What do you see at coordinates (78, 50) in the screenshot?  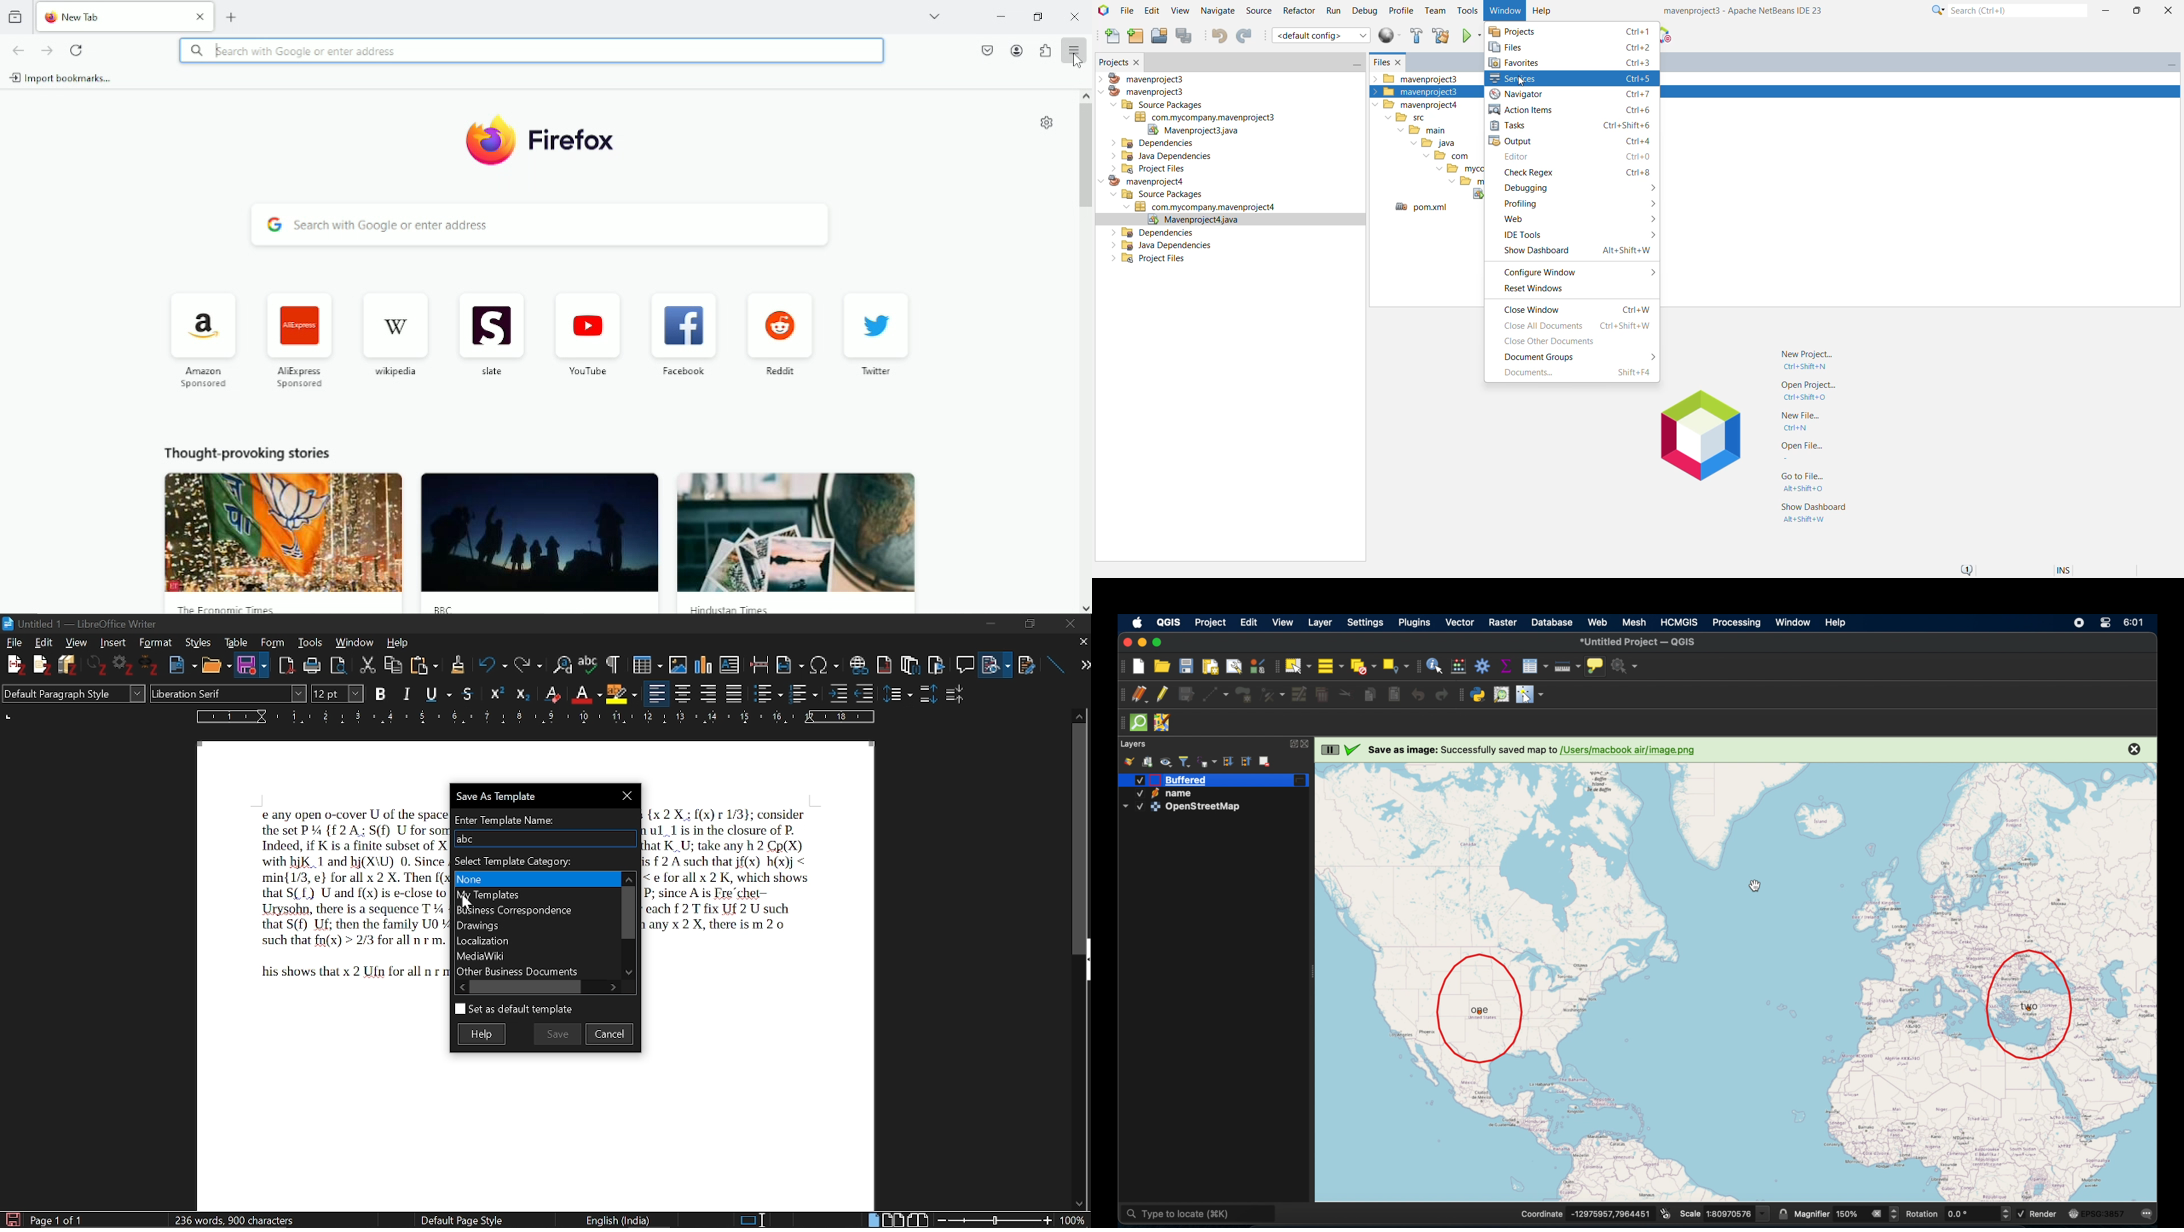 I see `Reload current page` at bounding box center [78, 50].